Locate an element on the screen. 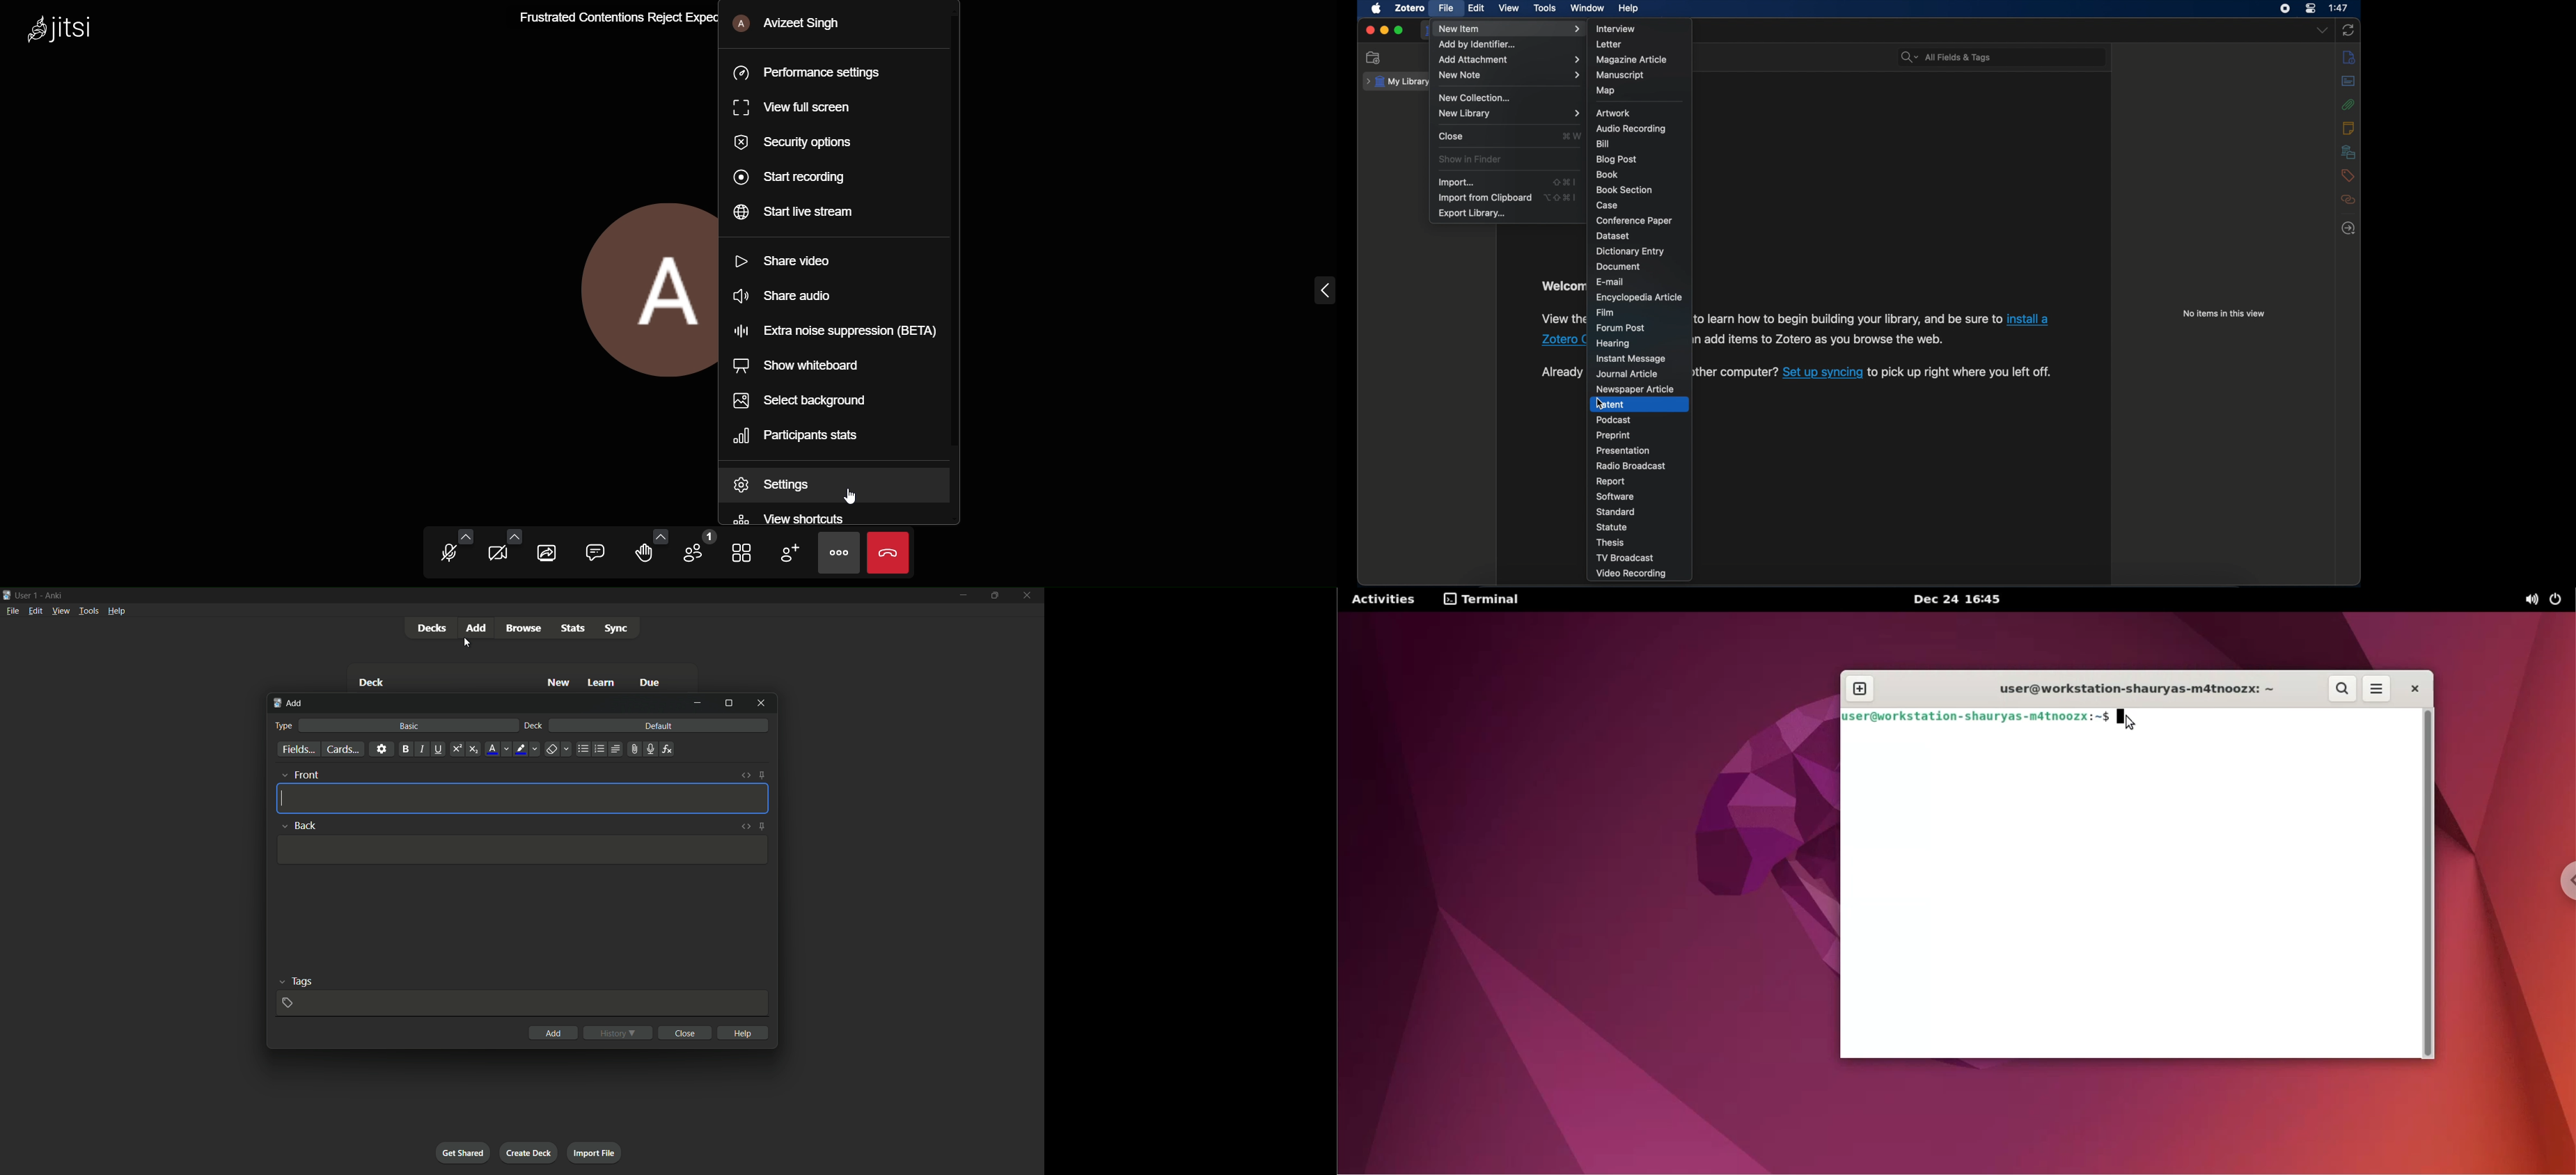 The height and width of the screenshot is (1176, 2576). add is located at coordinates (478, 627).